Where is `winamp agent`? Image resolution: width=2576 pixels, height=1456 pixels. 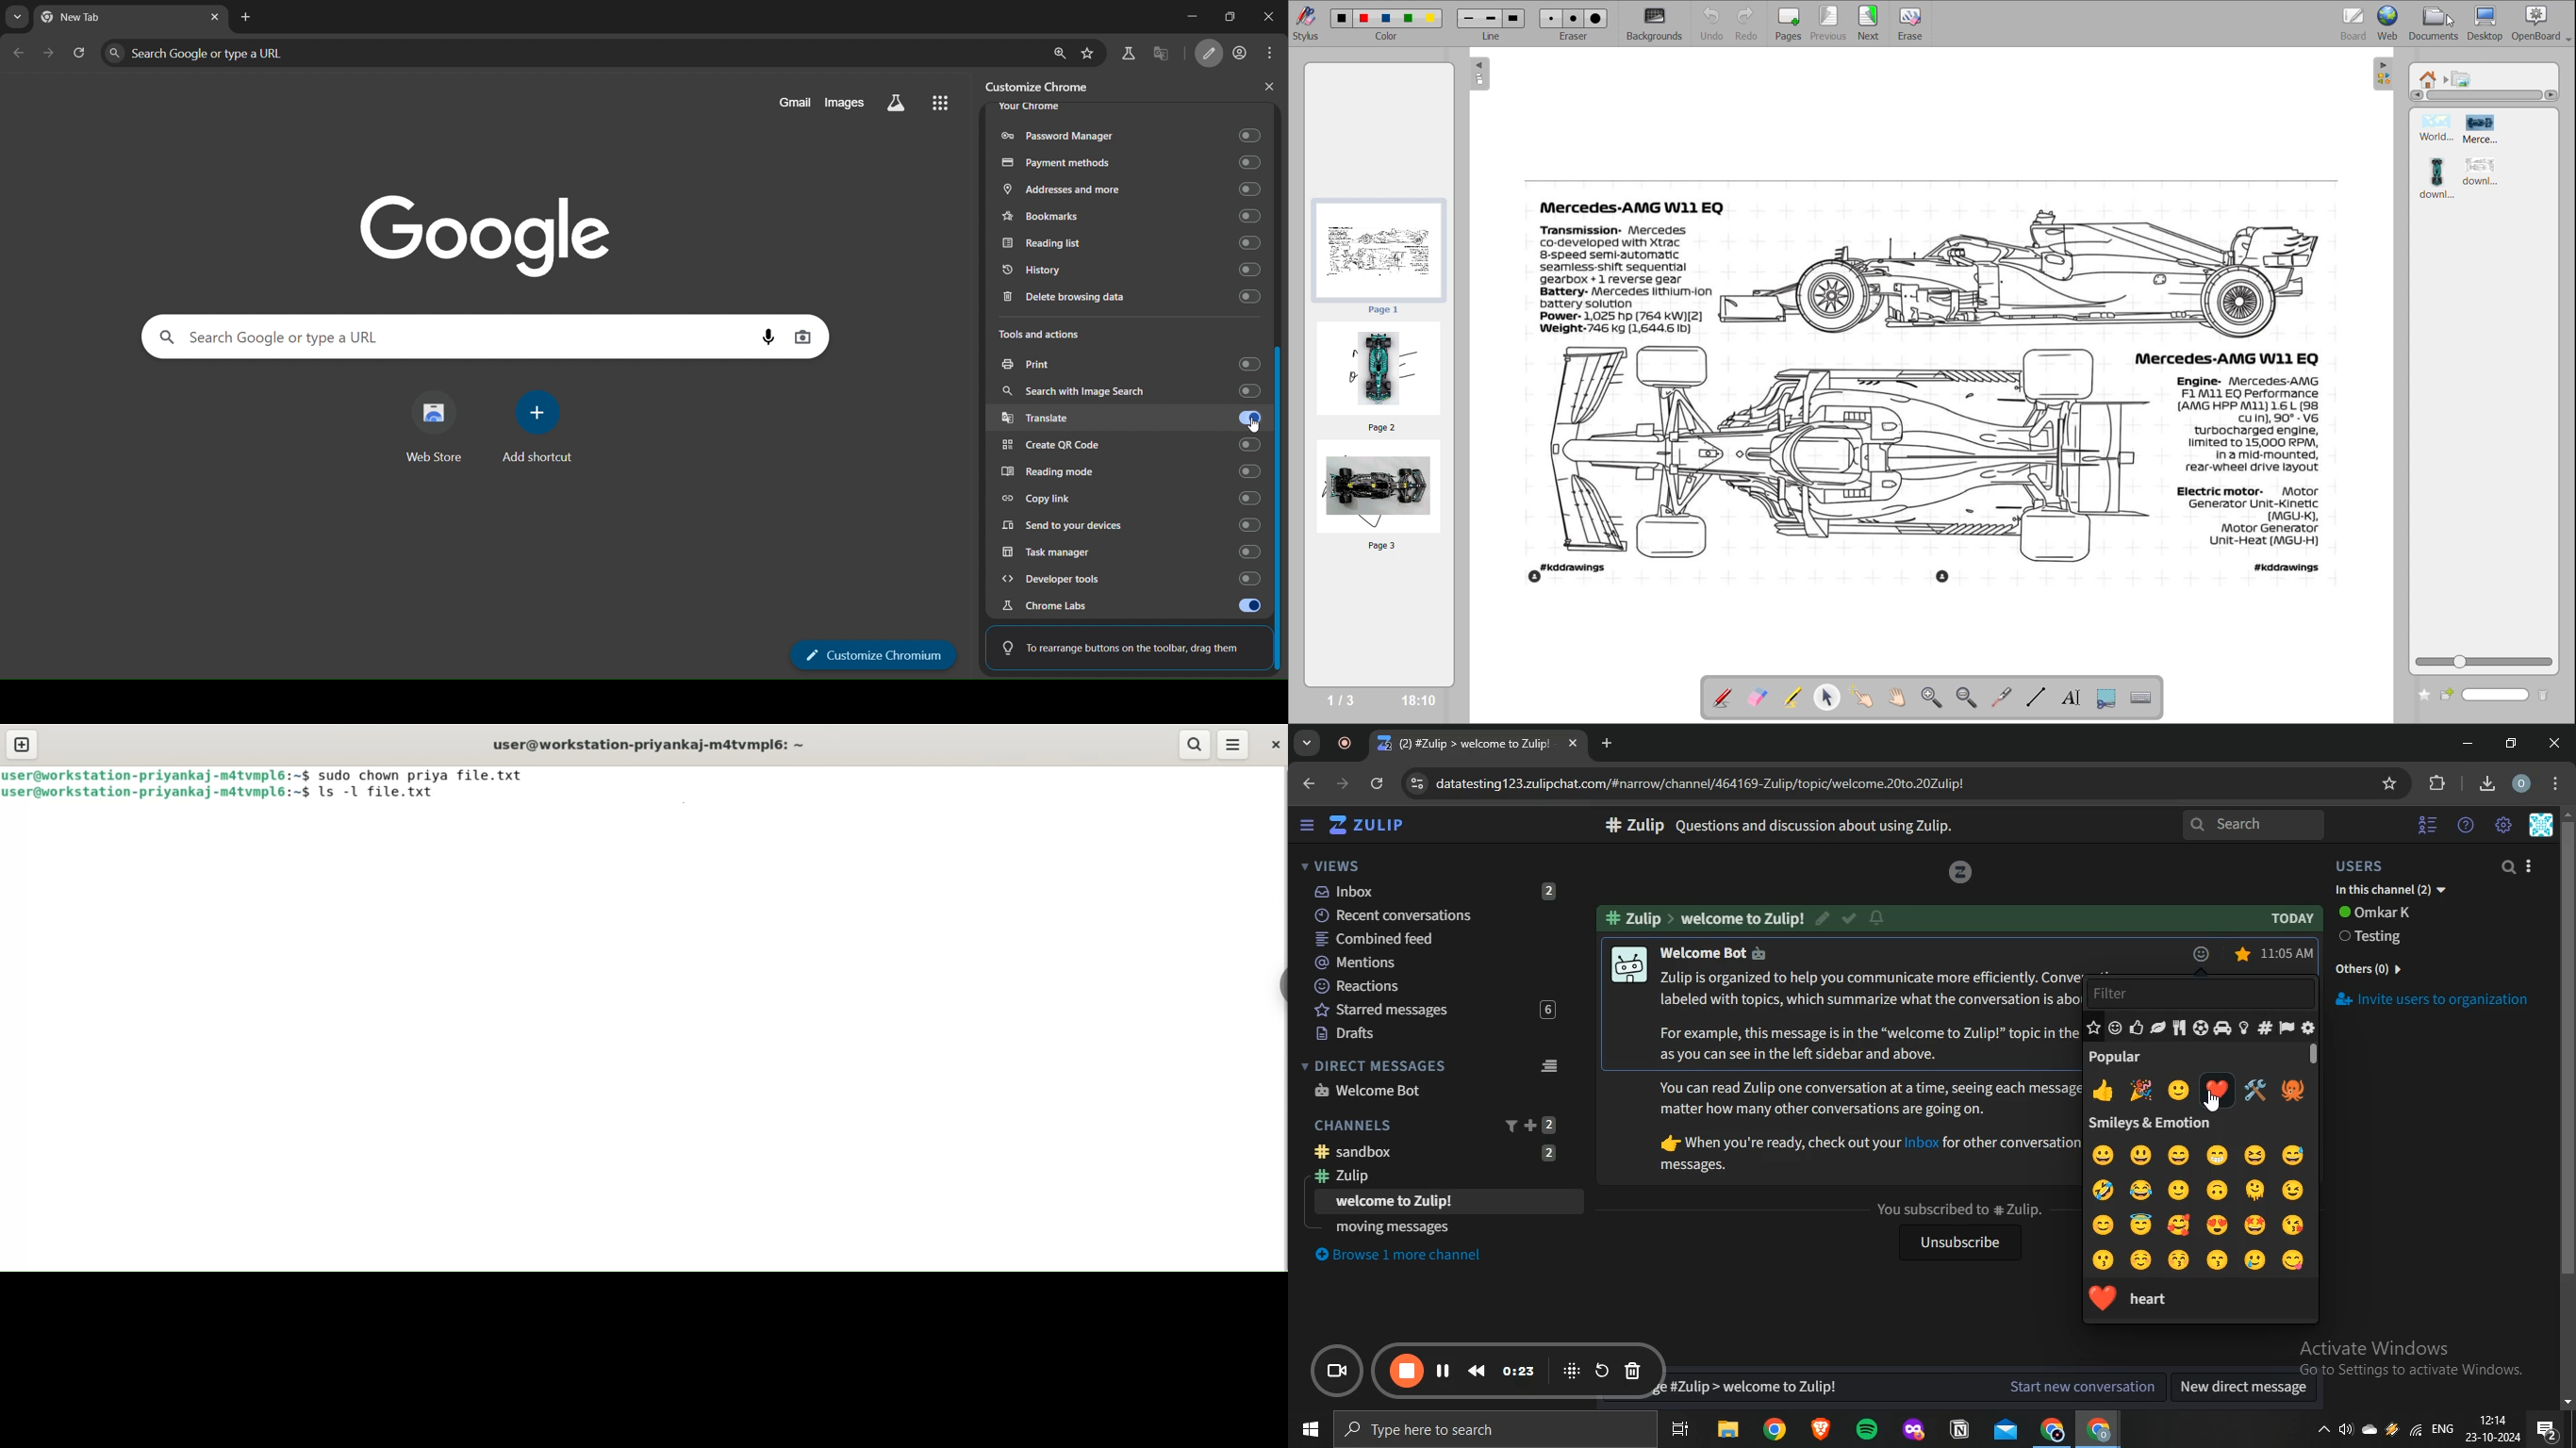
winamp agent is located at coordinates (2392, 1434).